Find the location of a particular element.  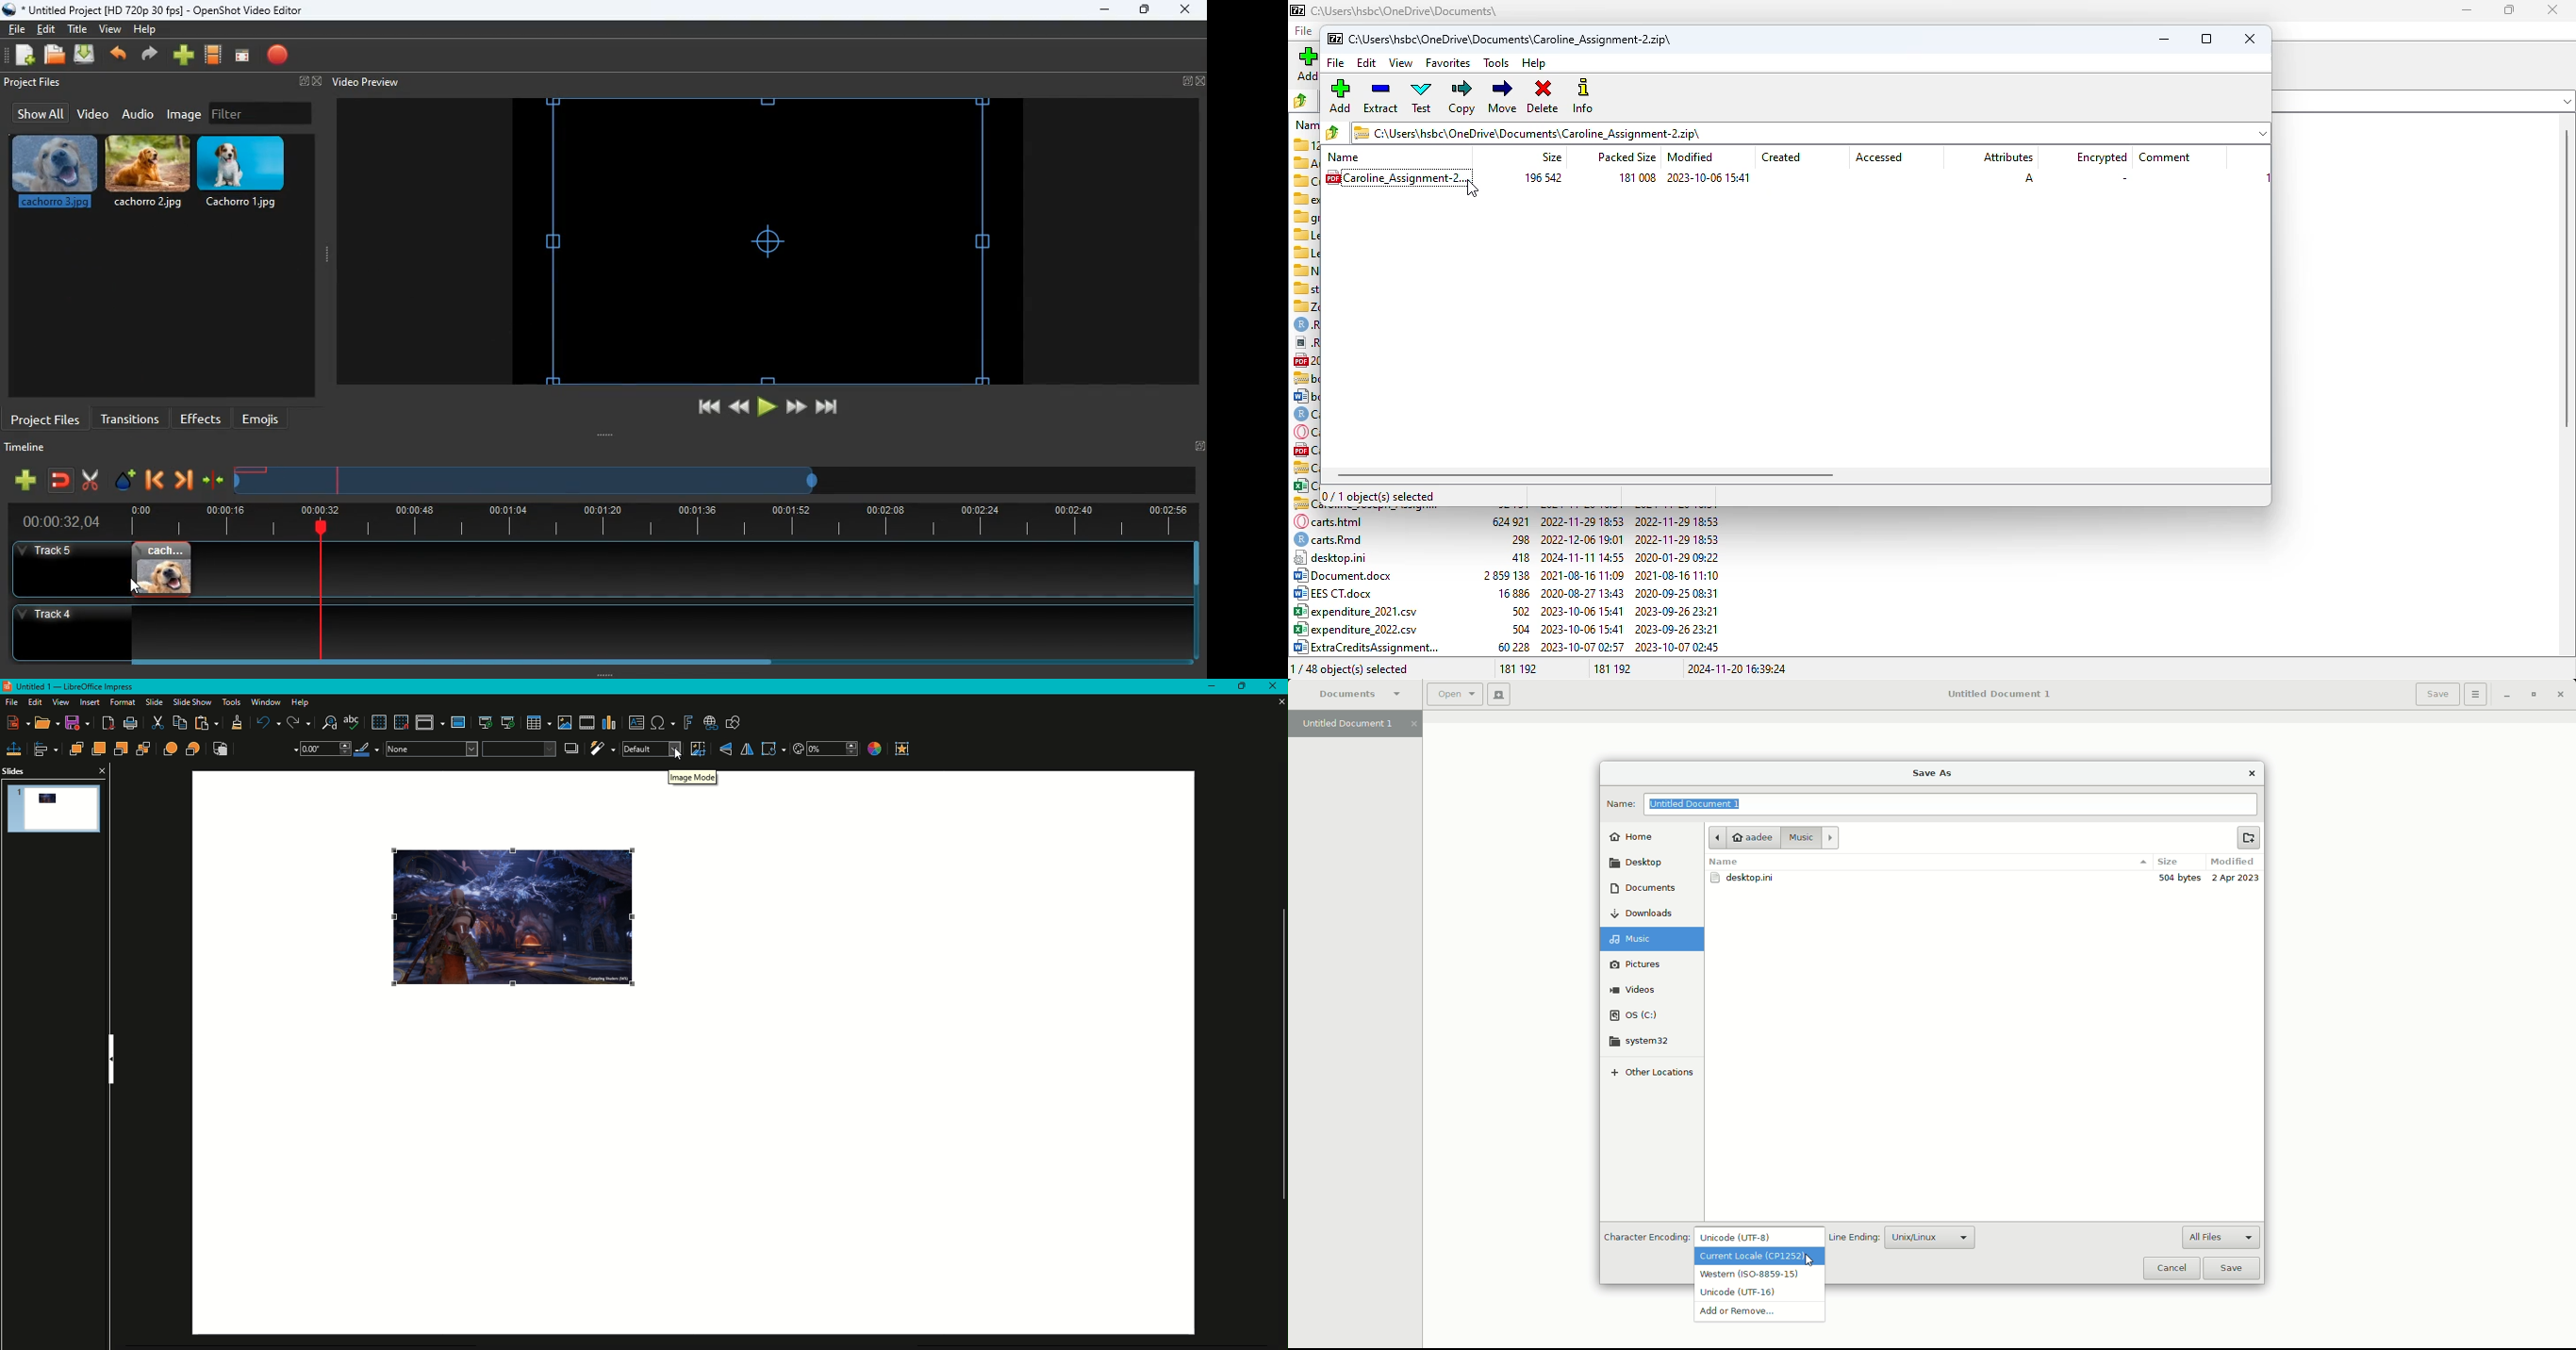

logo is located at coordinates (1296, 10).